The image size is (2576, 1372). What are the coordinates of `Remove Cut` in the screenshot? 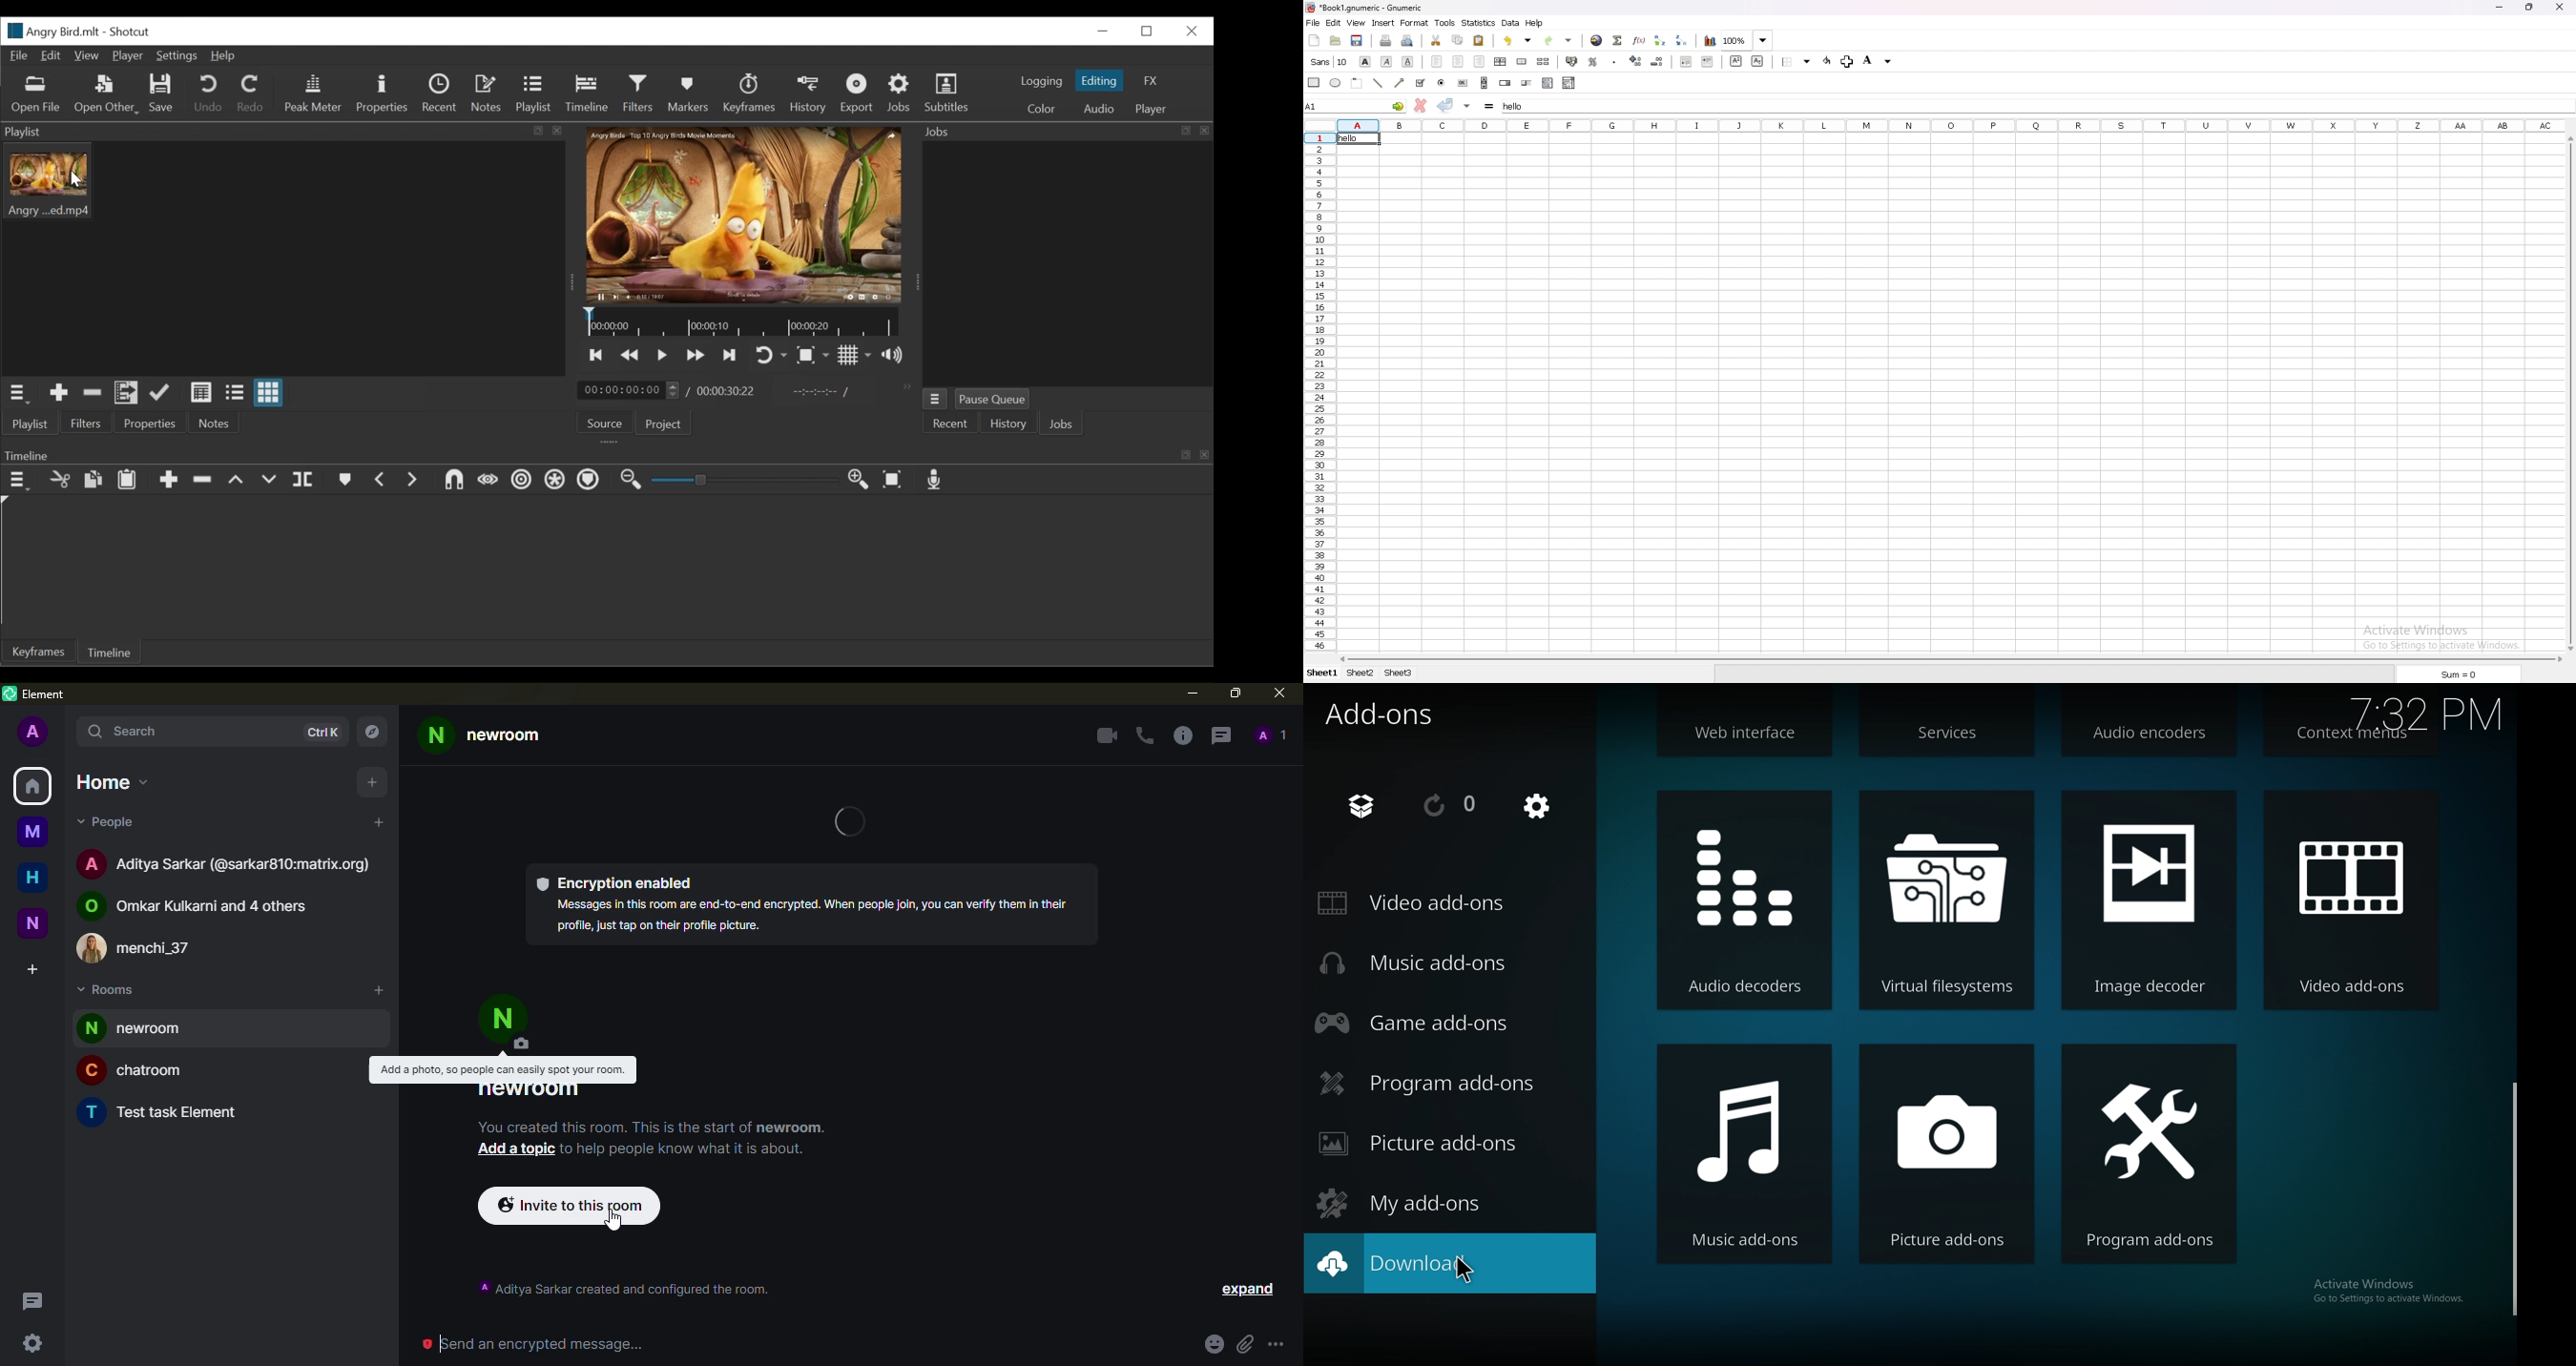 It's located at (92, 392).